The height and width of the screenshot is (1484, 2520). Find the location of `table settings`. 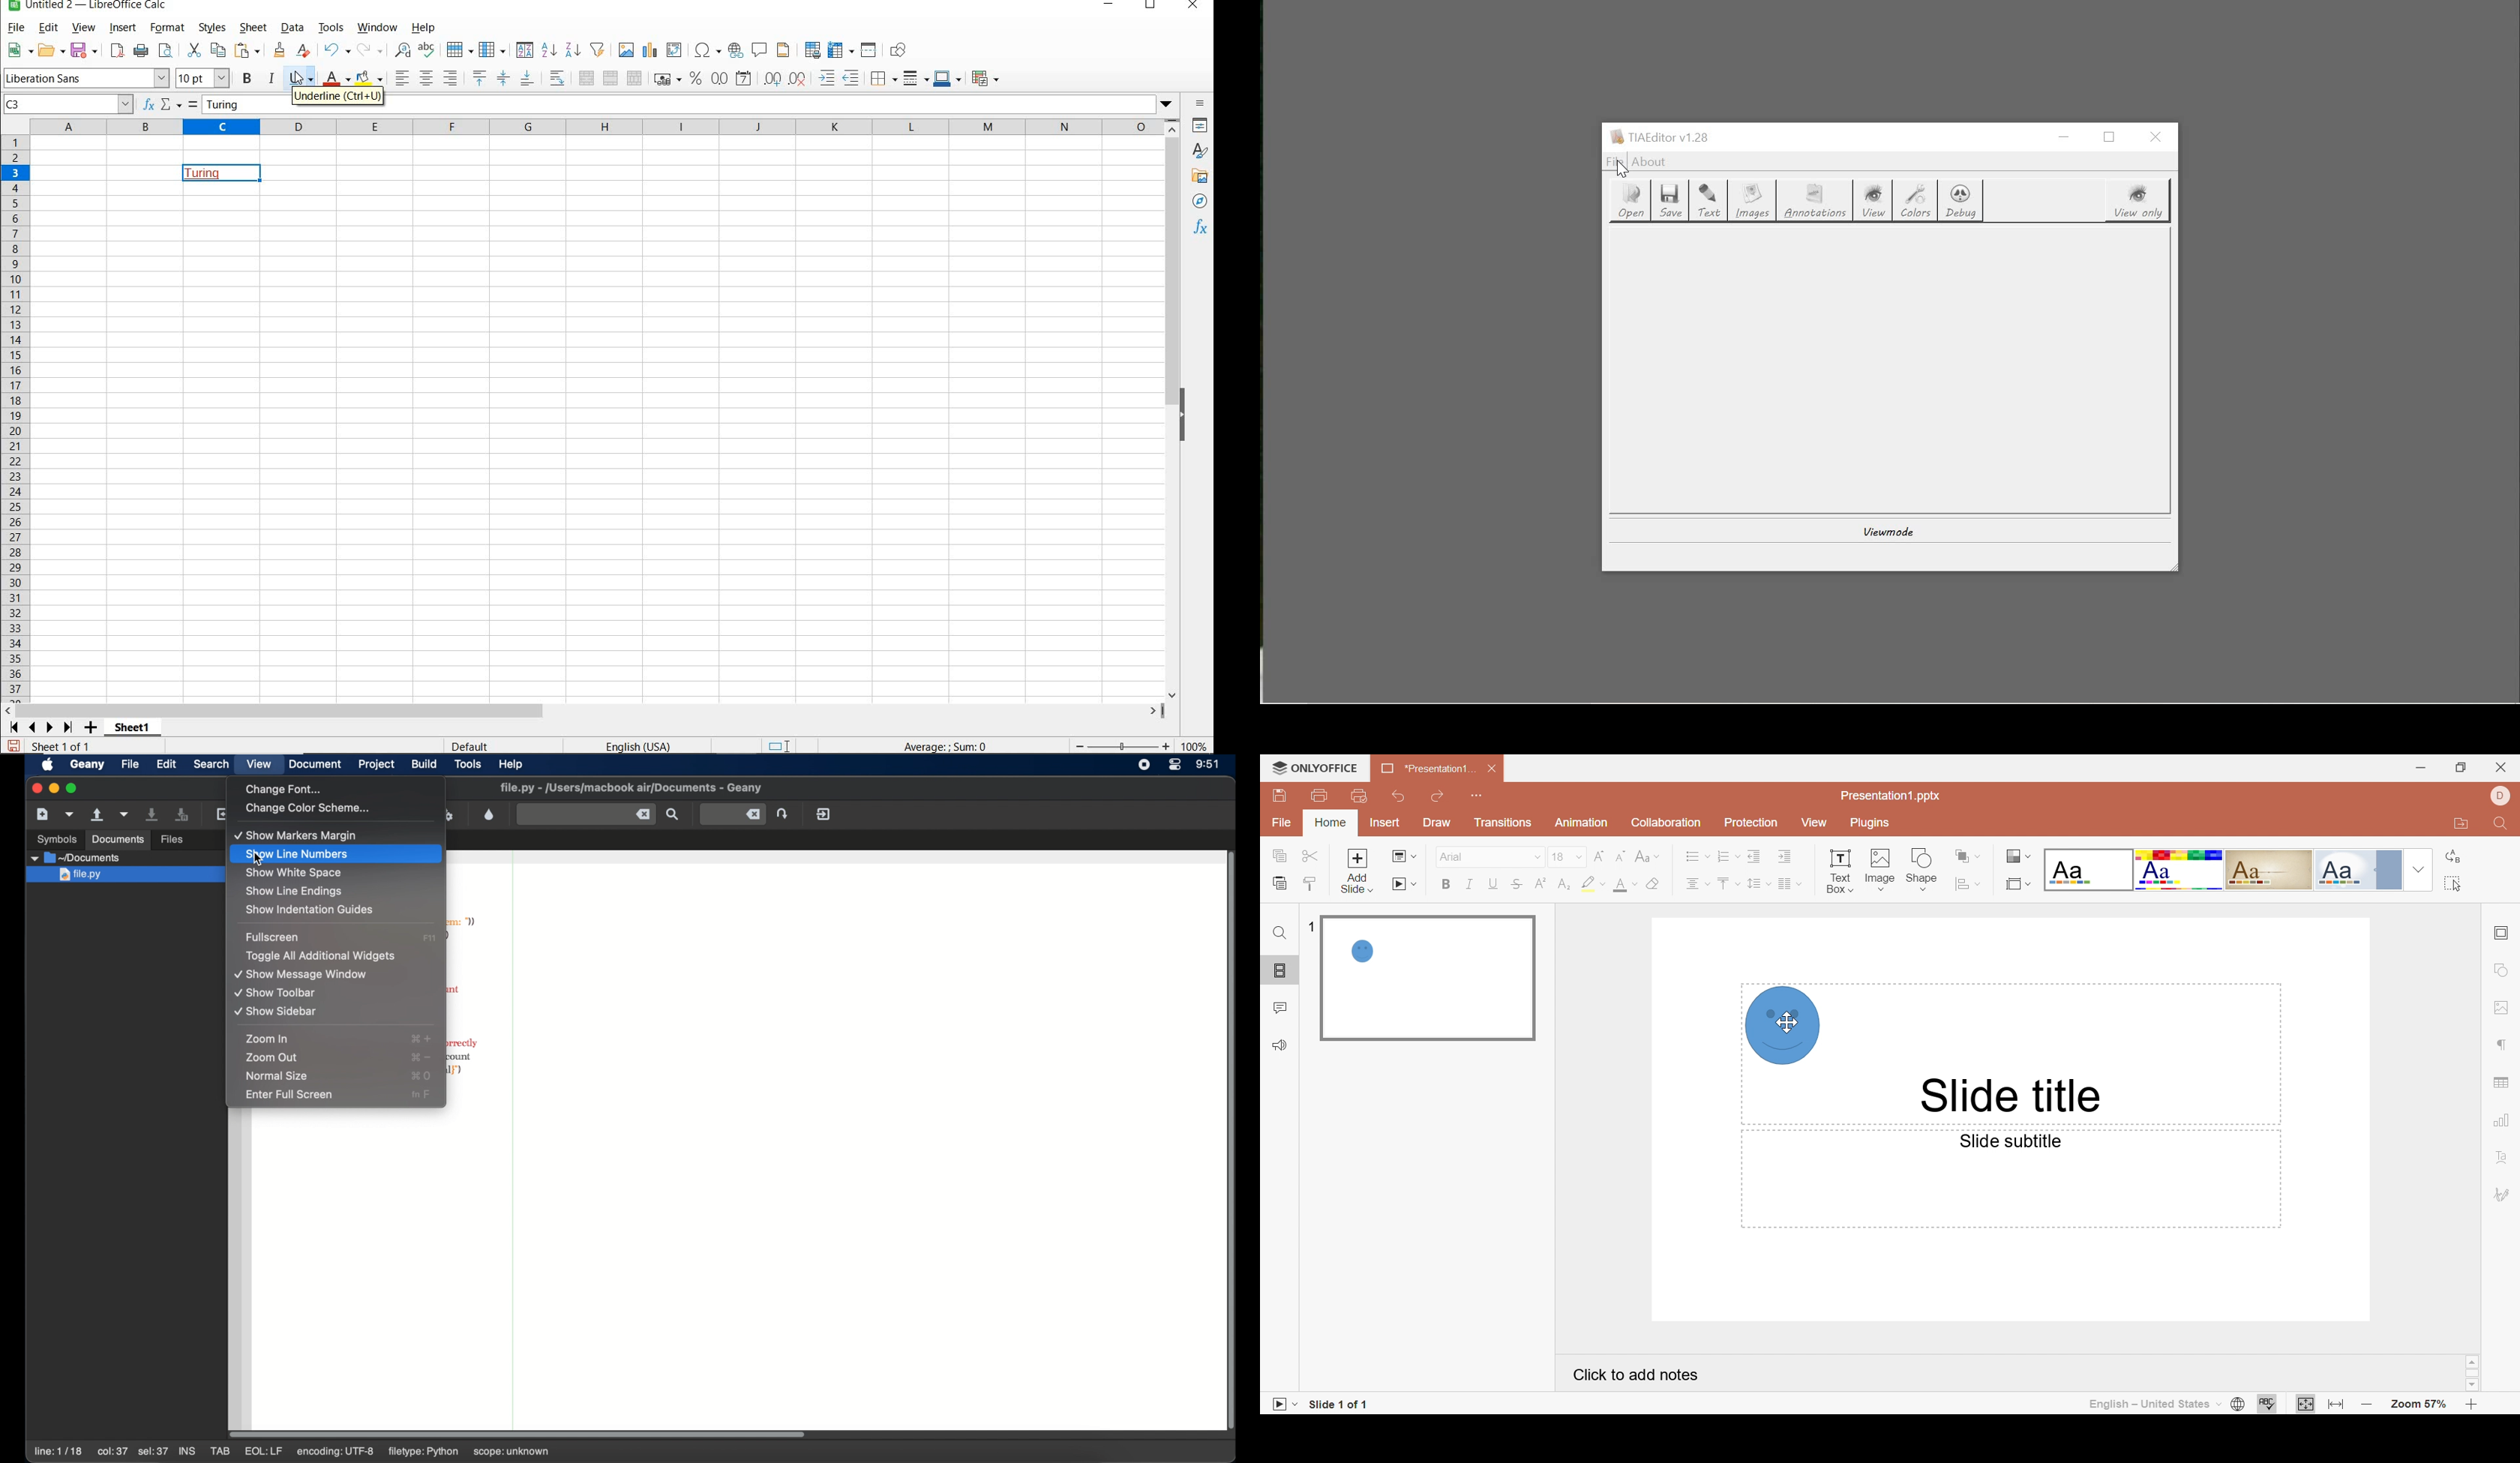

table settings is located at coordinates (2507, 1082).